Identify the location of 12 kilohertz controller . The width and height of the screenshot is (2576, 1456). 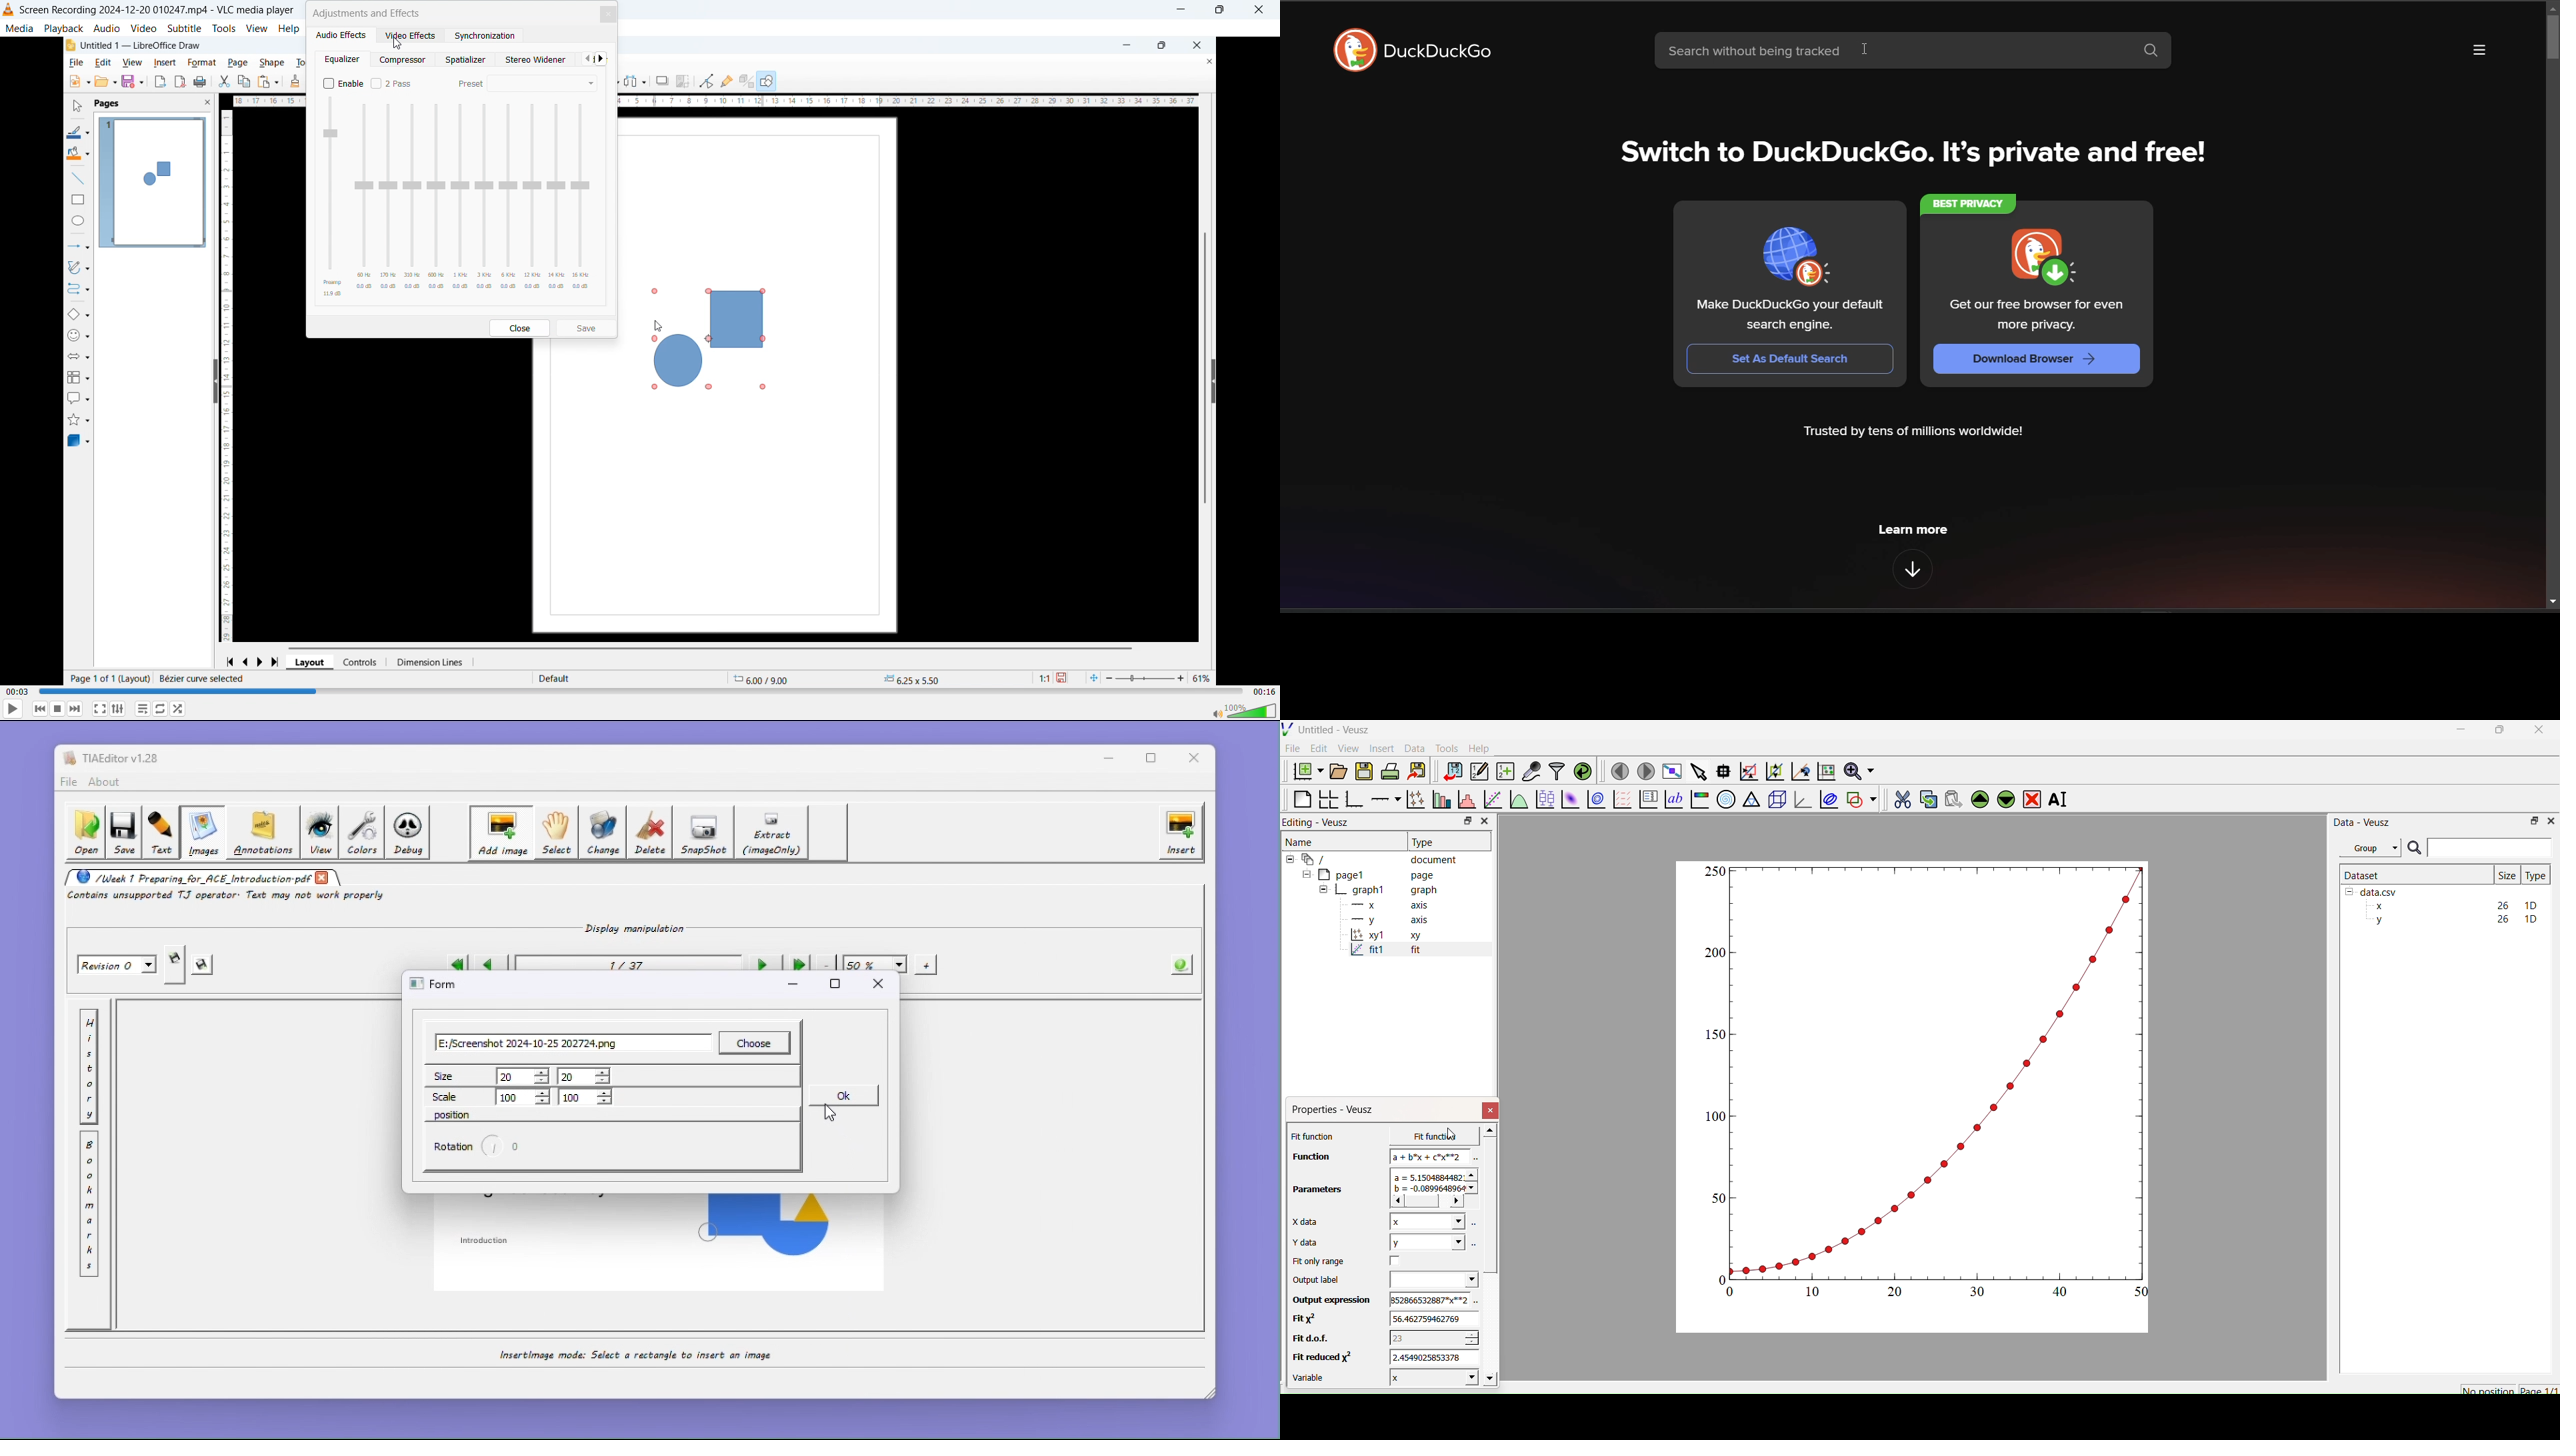
(533, 197).